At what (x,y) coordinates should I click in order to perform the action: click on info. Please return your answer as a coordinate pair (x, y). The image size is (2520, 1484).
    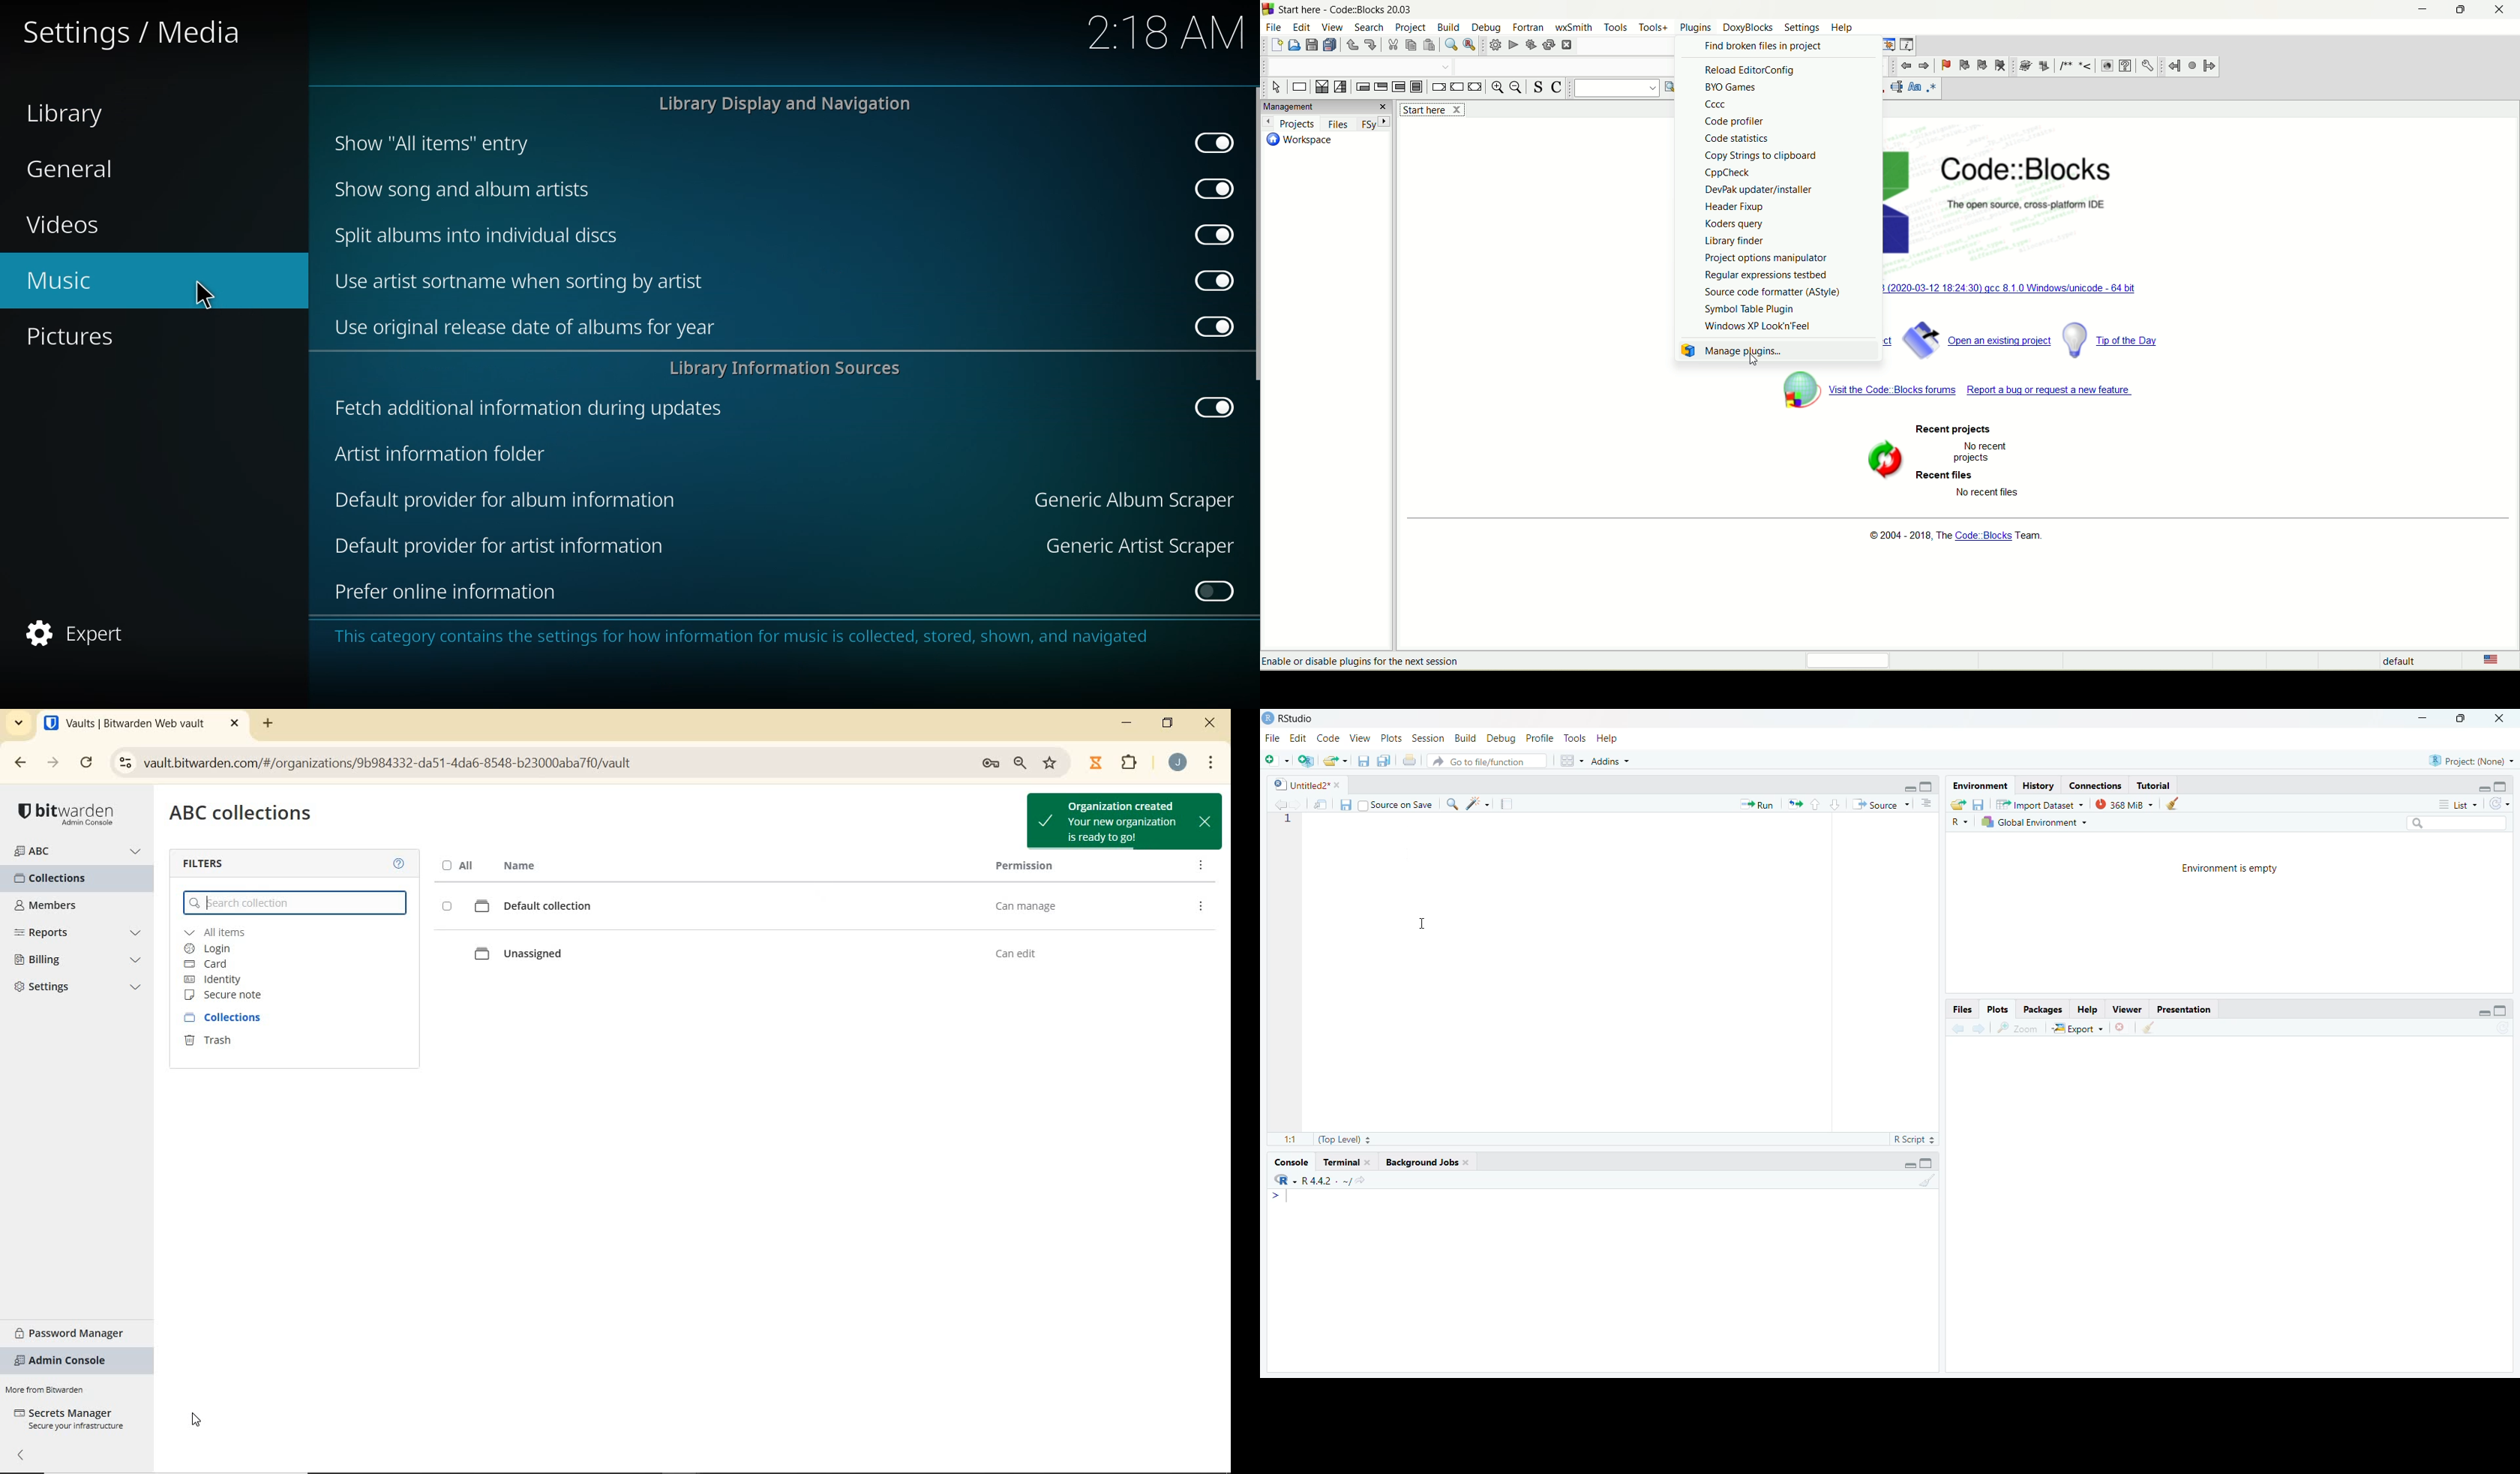
    Looking at the image, I should click on (747, 637).